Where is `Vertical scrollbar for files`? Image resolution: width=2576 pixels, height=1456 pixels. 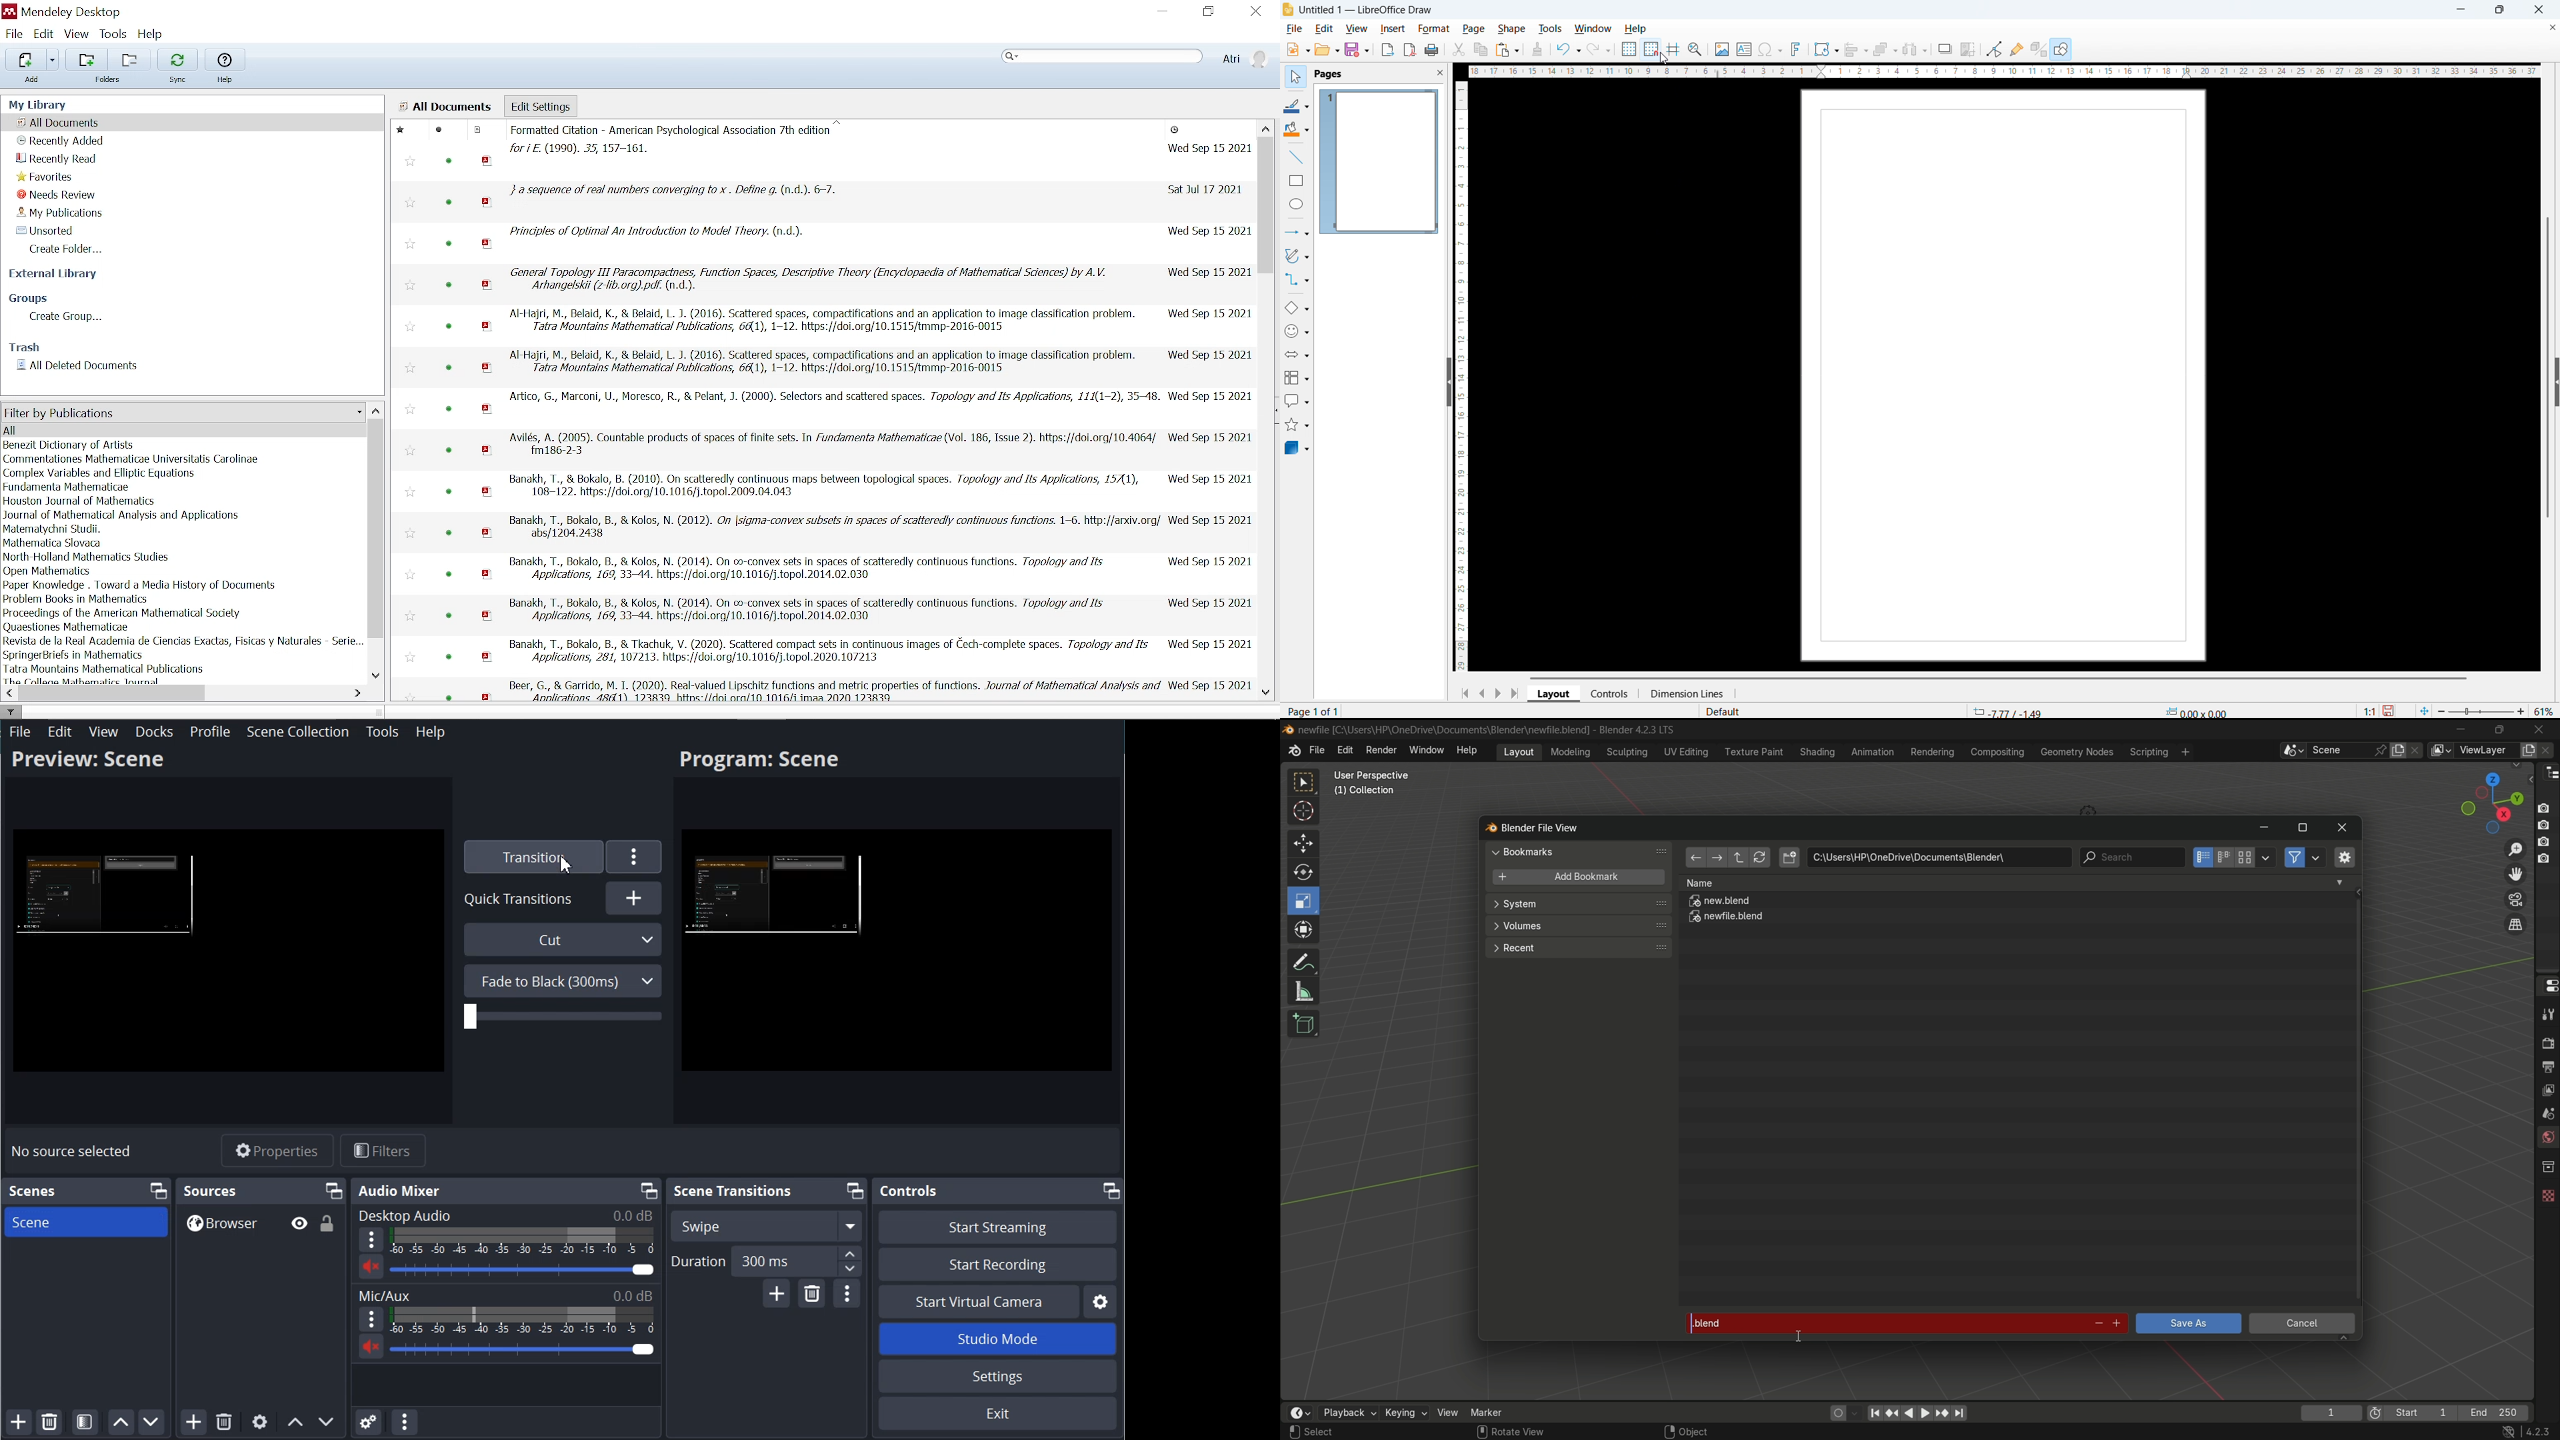 Vertical scrollbar for files is located at coordinates (1266, 205).